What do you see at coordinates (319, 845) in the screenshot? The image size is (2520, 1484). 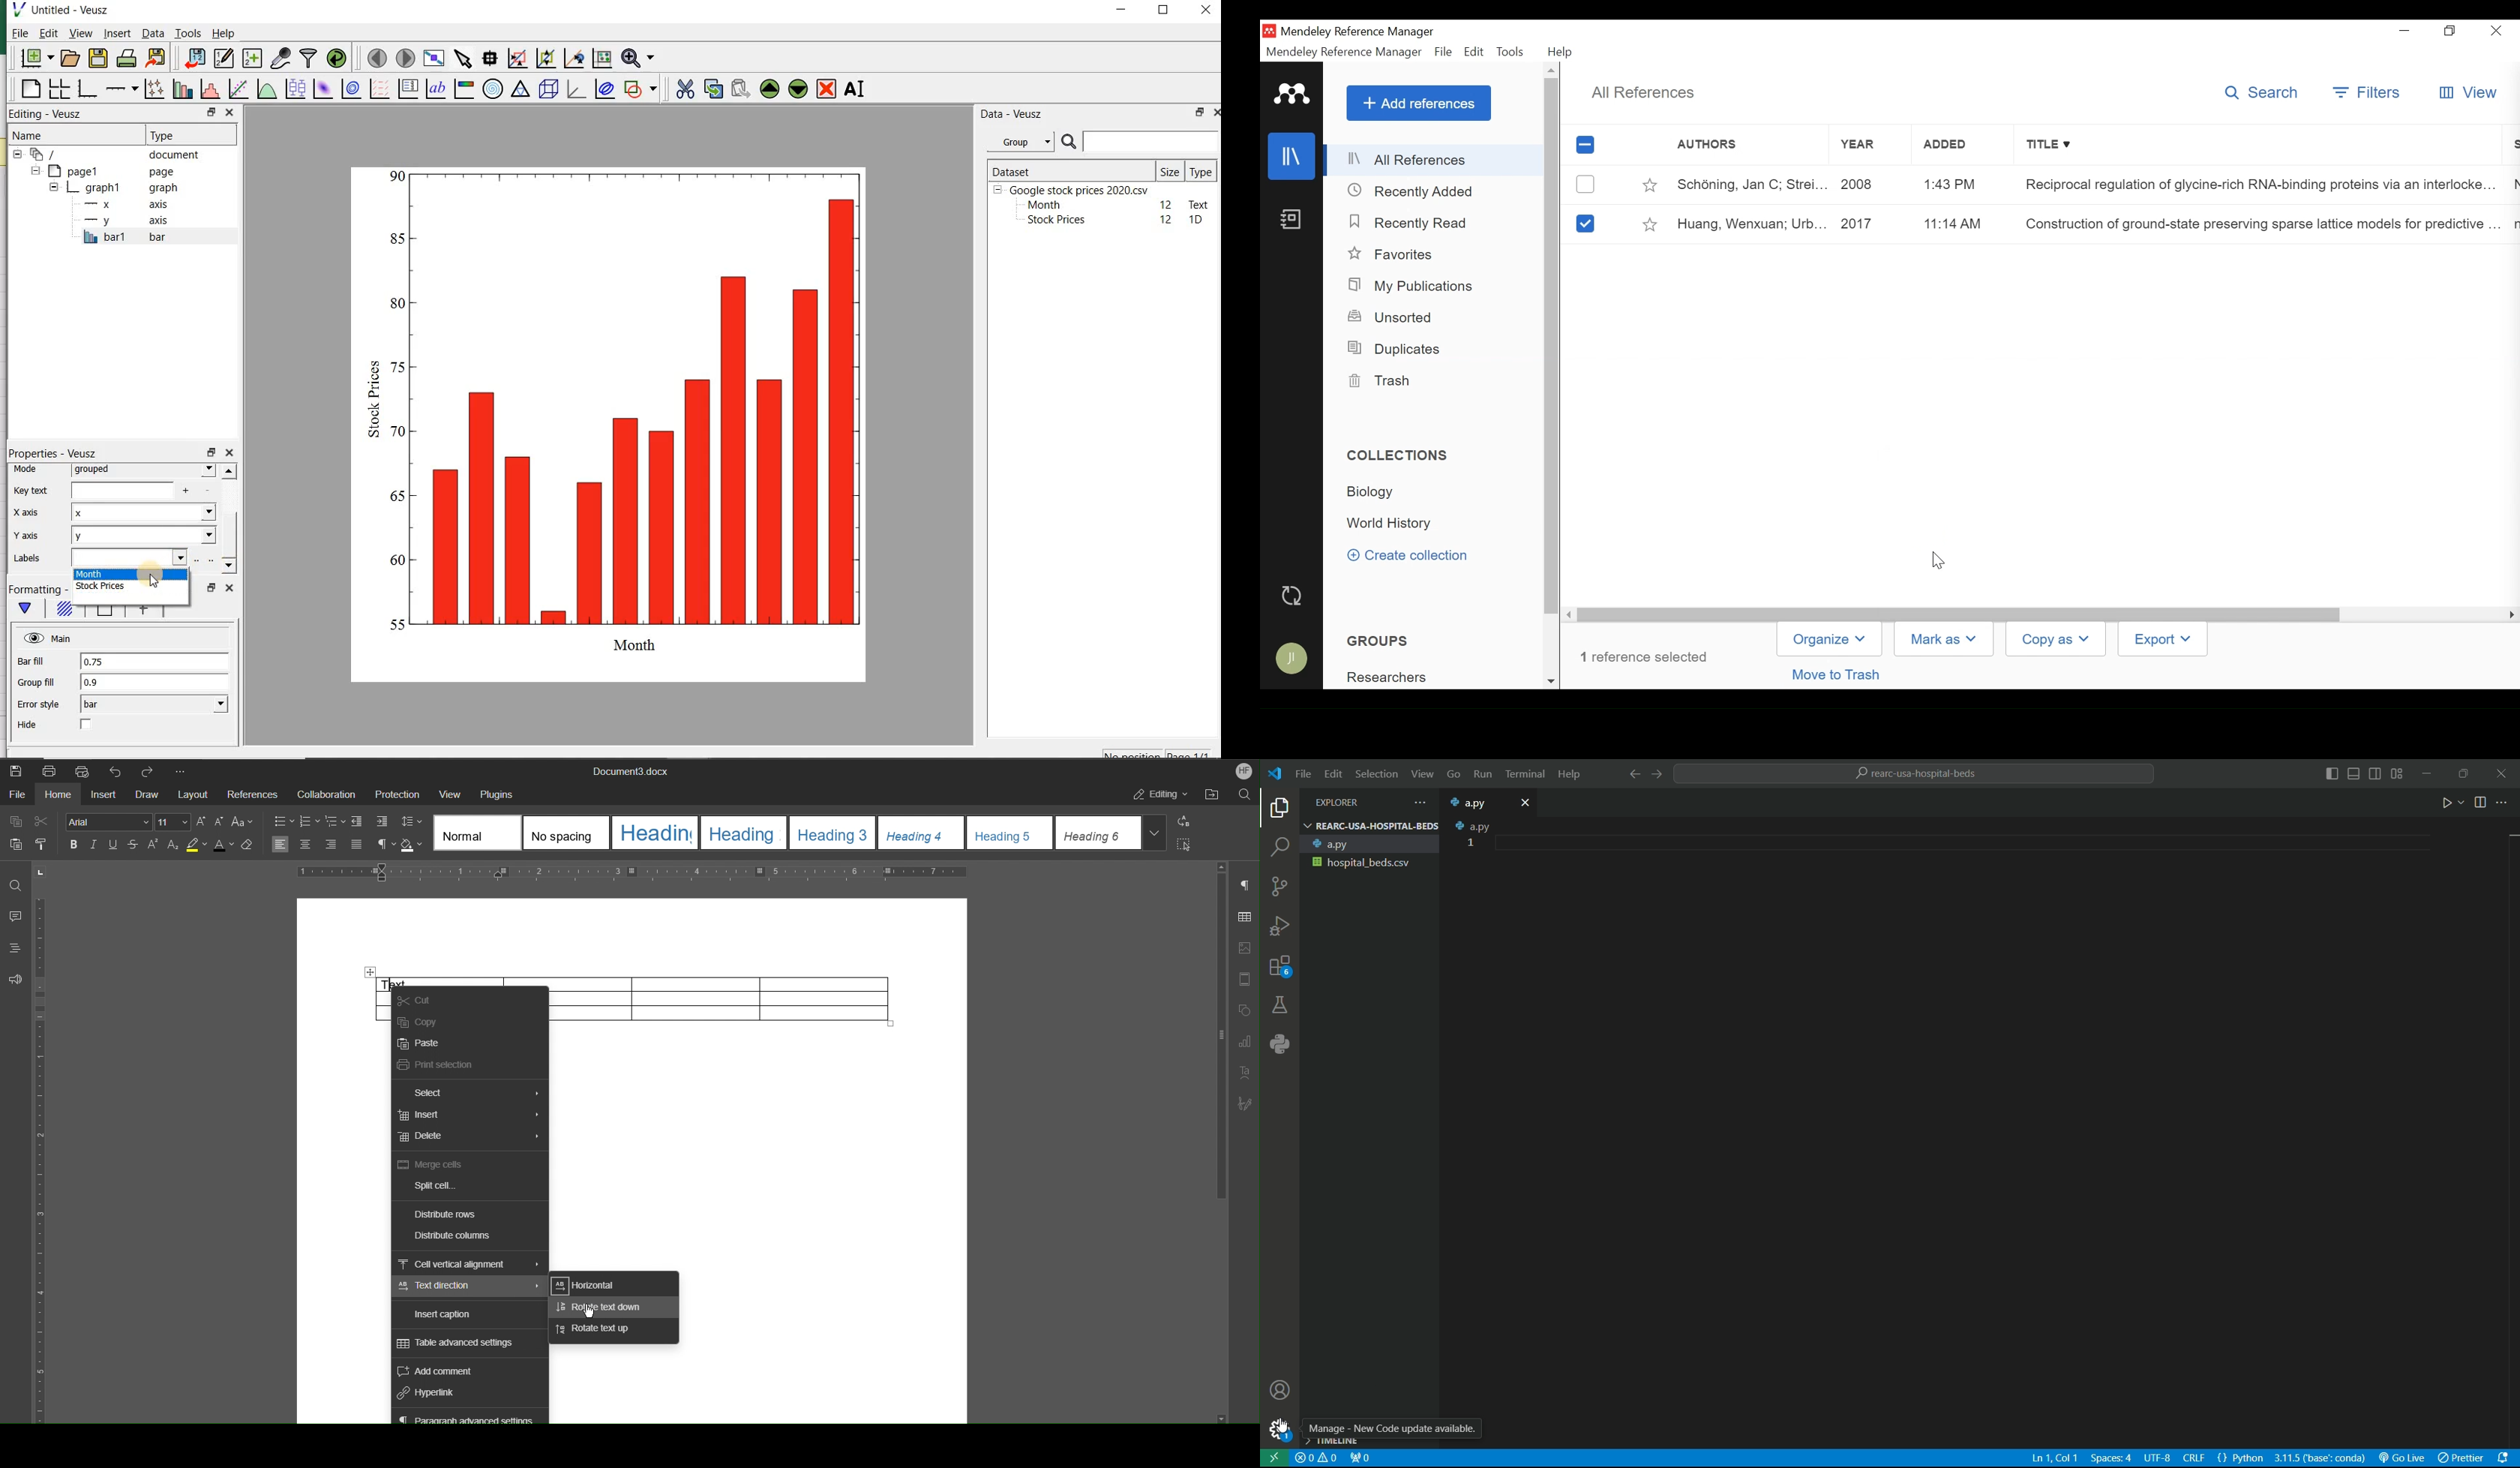 I see `Alignments` at bounding box center [319, 845].